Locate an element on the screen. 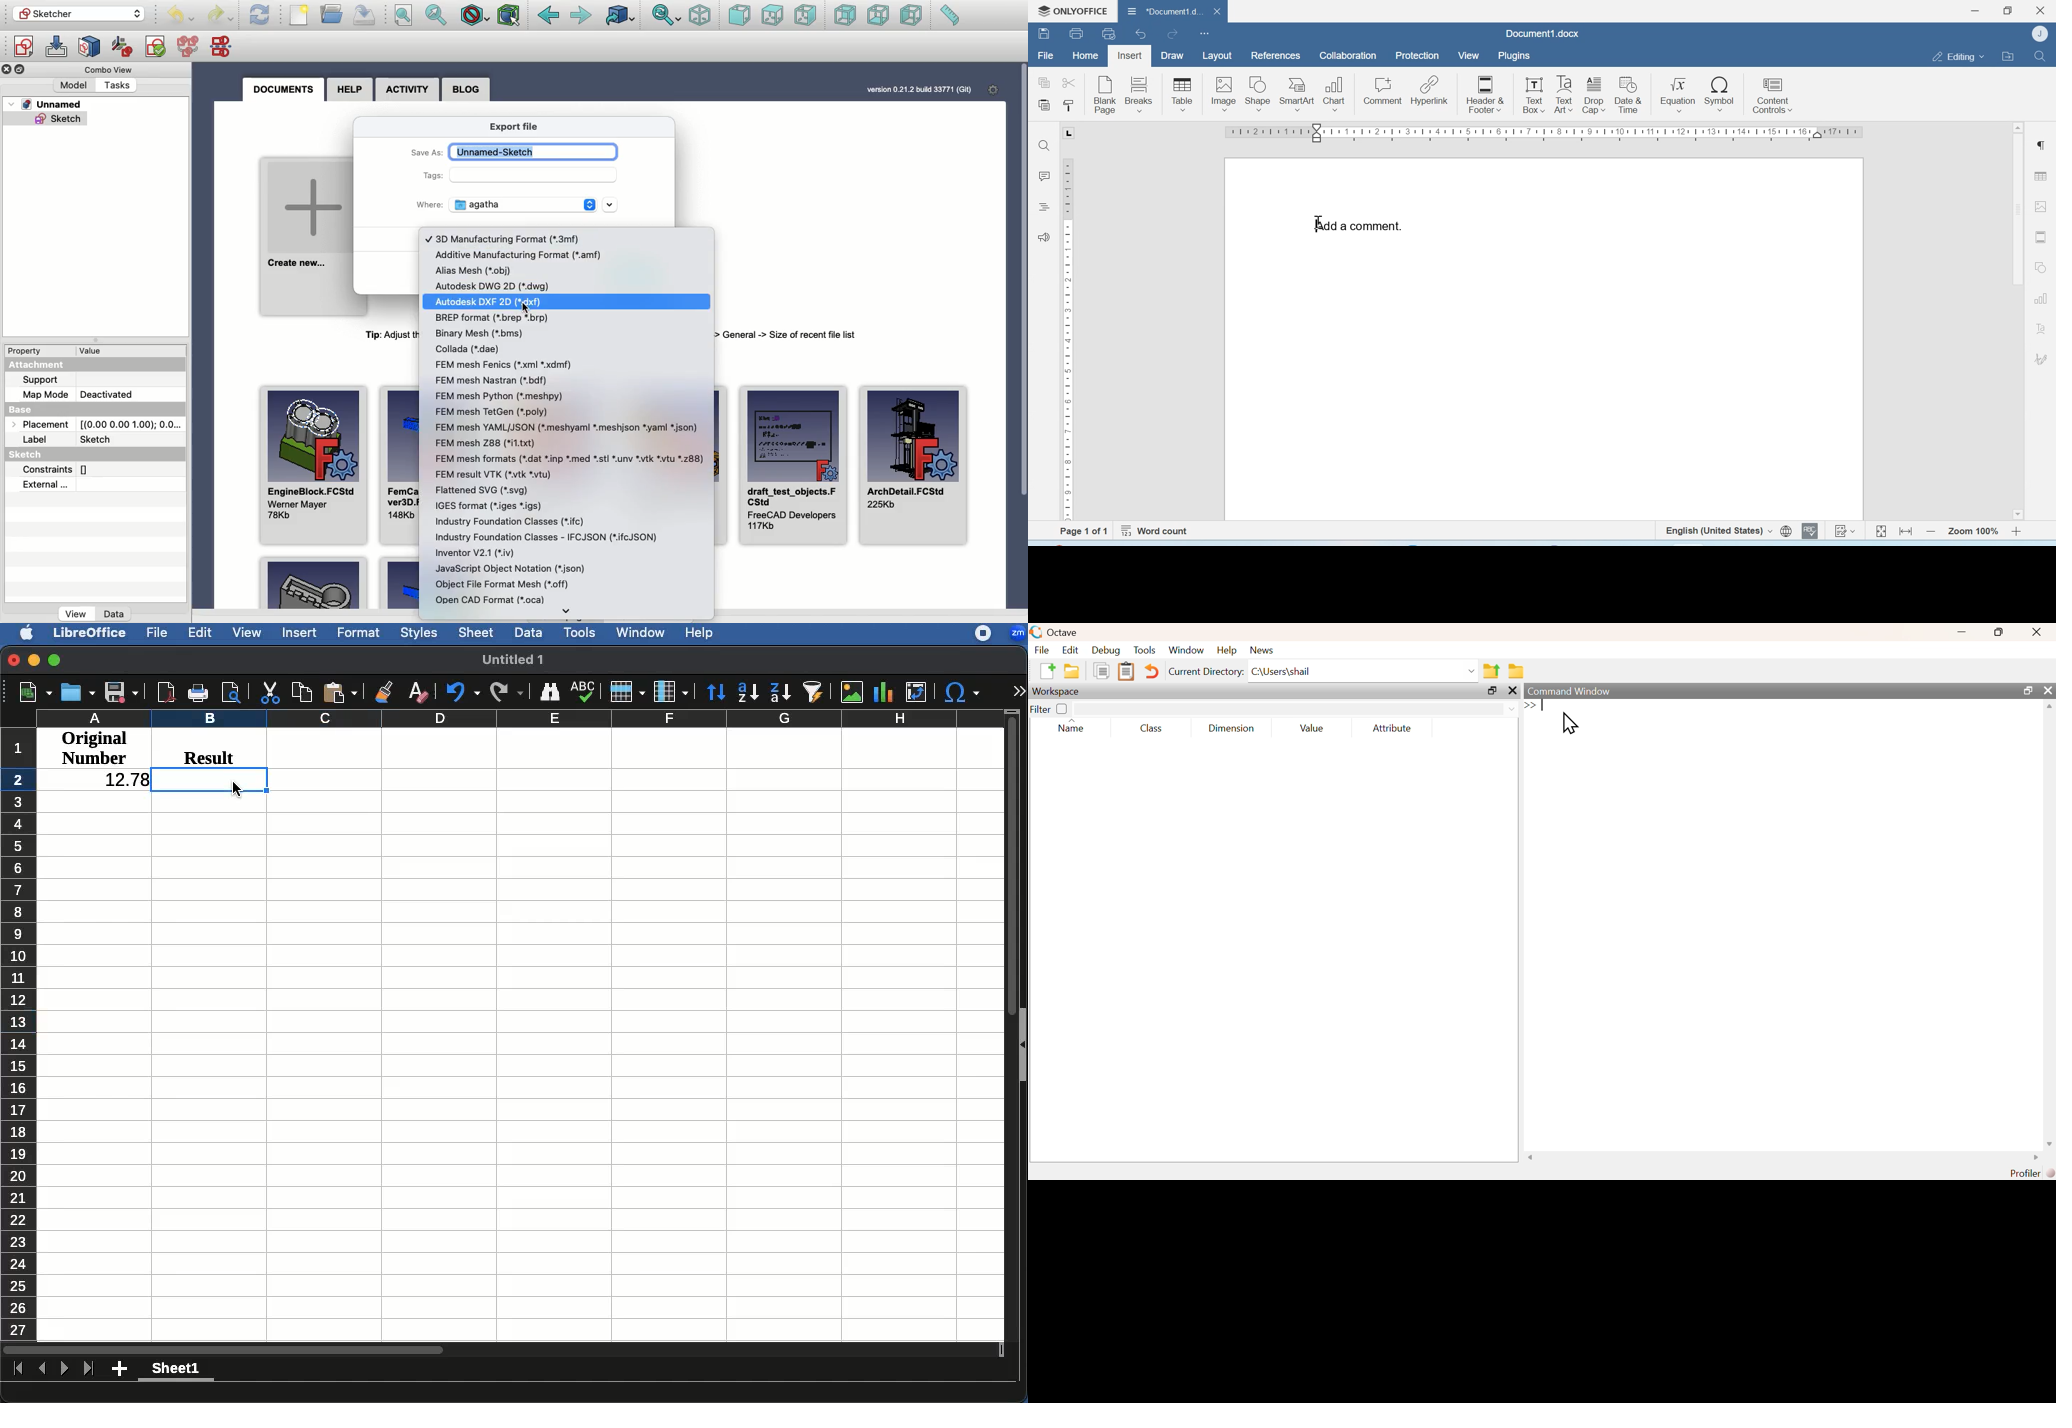  Attachment is located at coordinates (44, 365).